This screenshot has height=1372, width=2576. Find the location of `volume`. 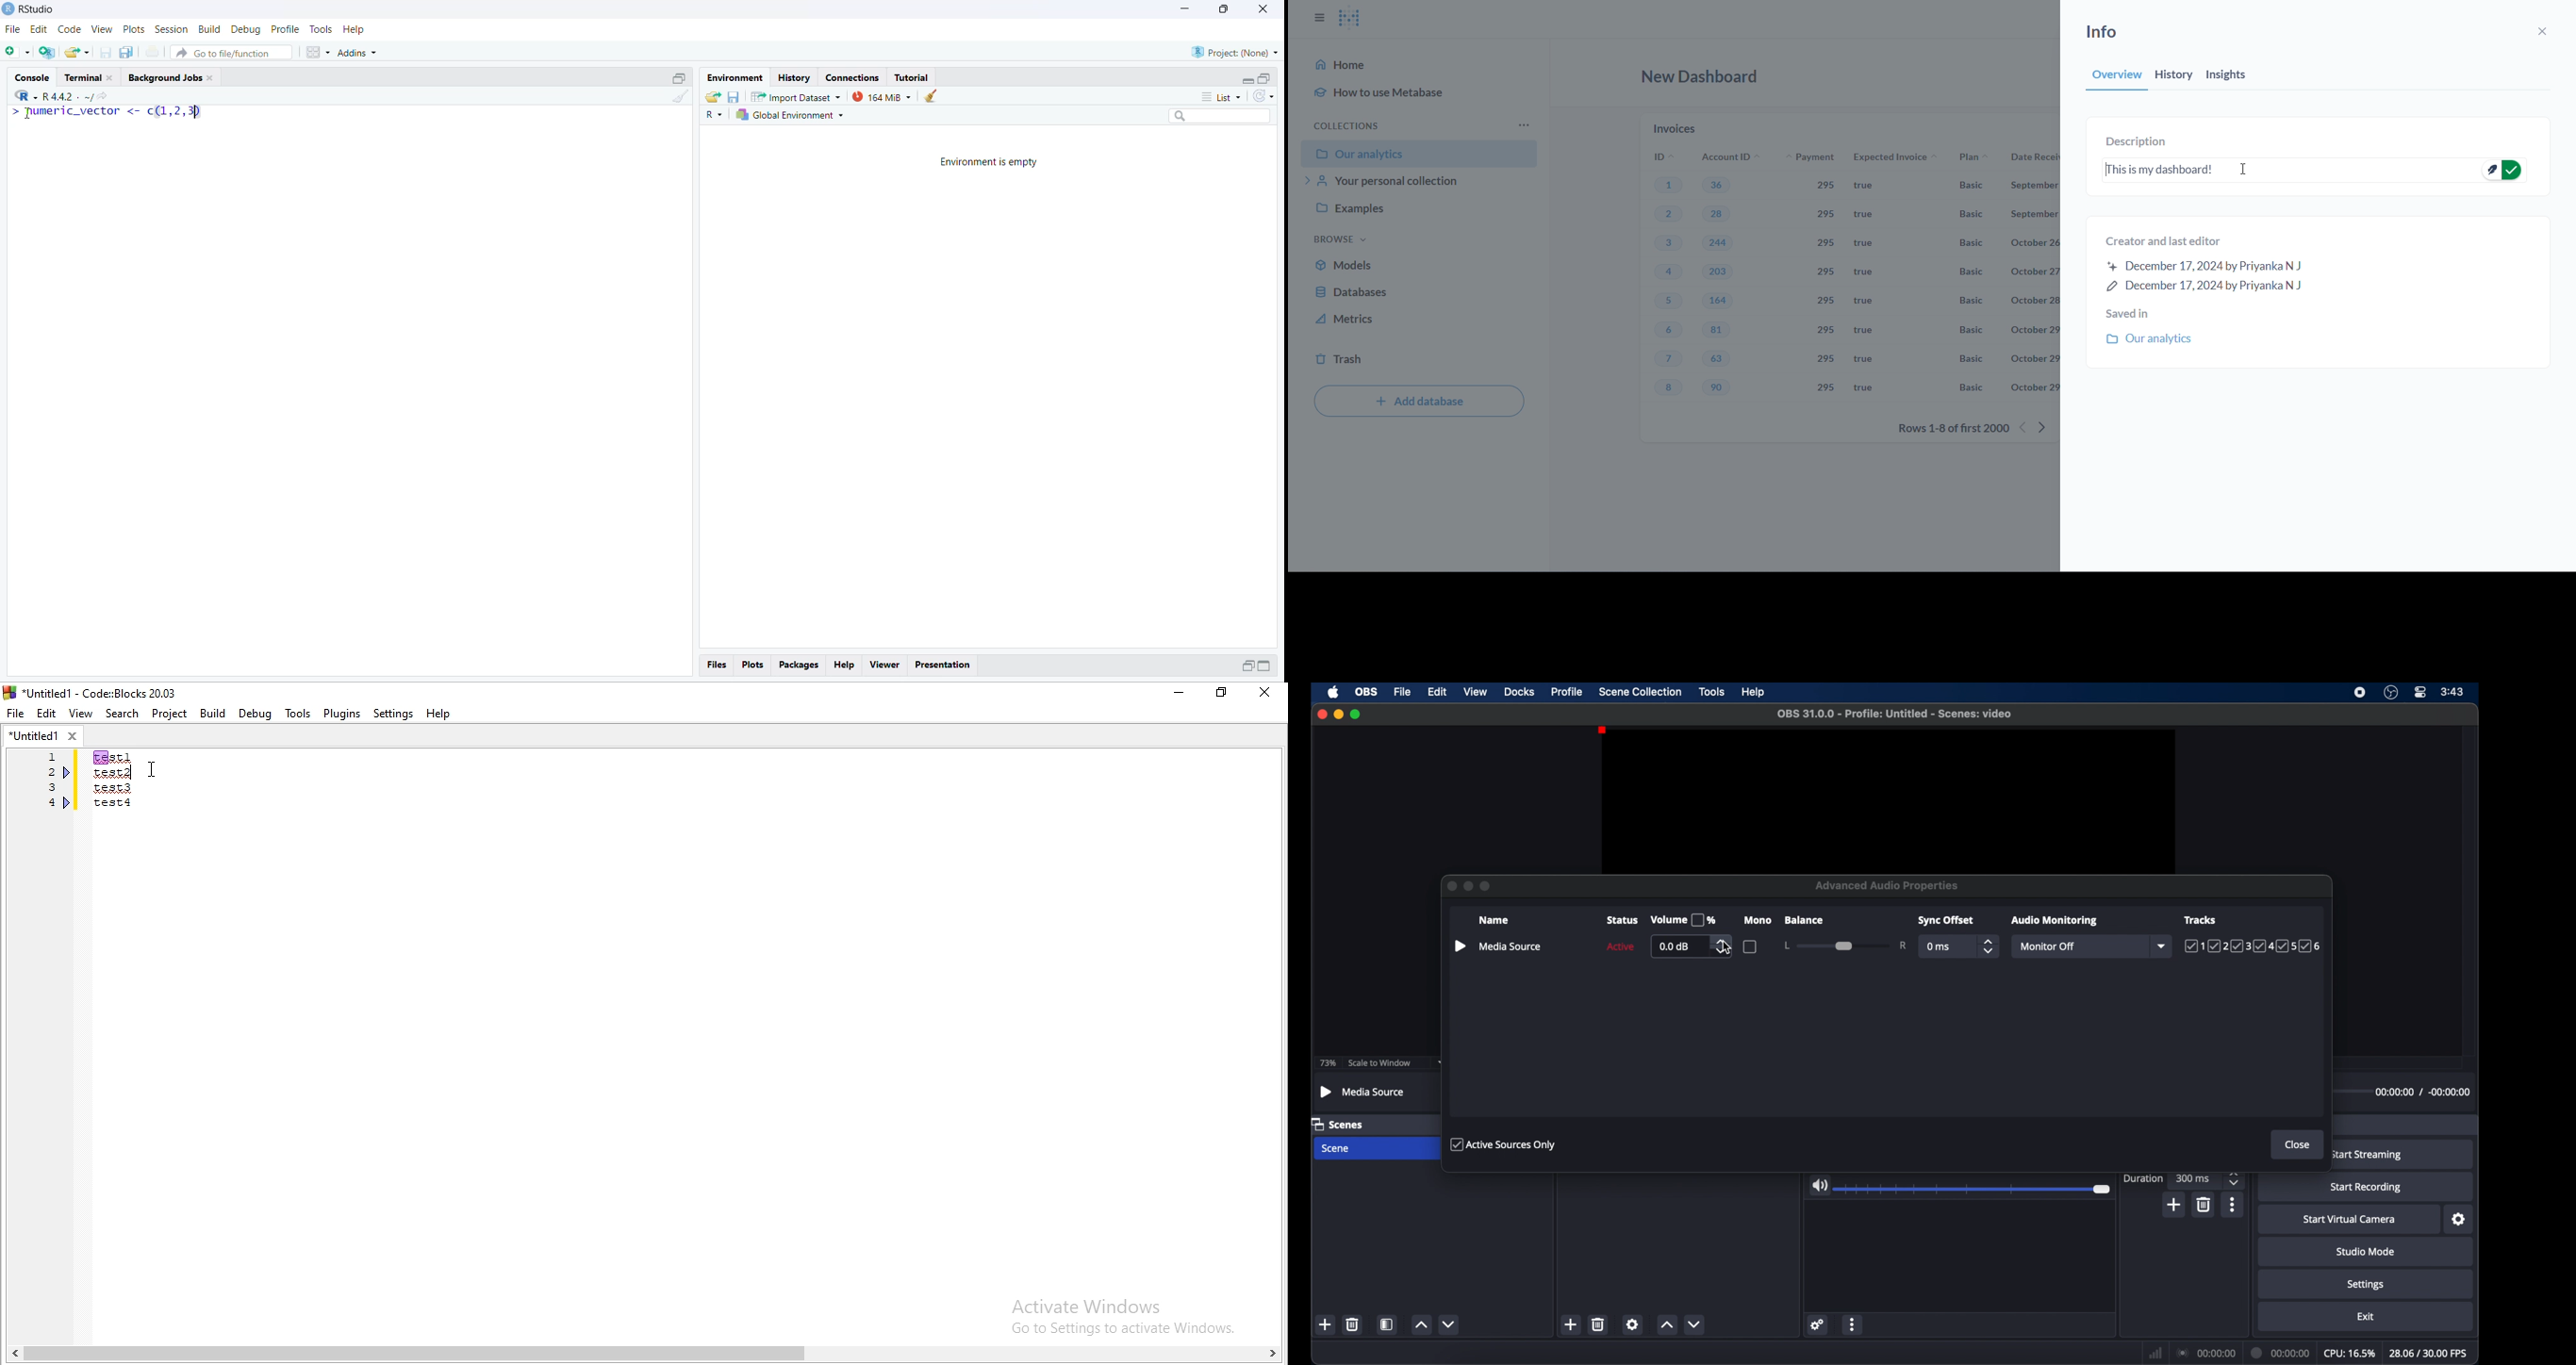

volume is located at coordinates (1684, 920).